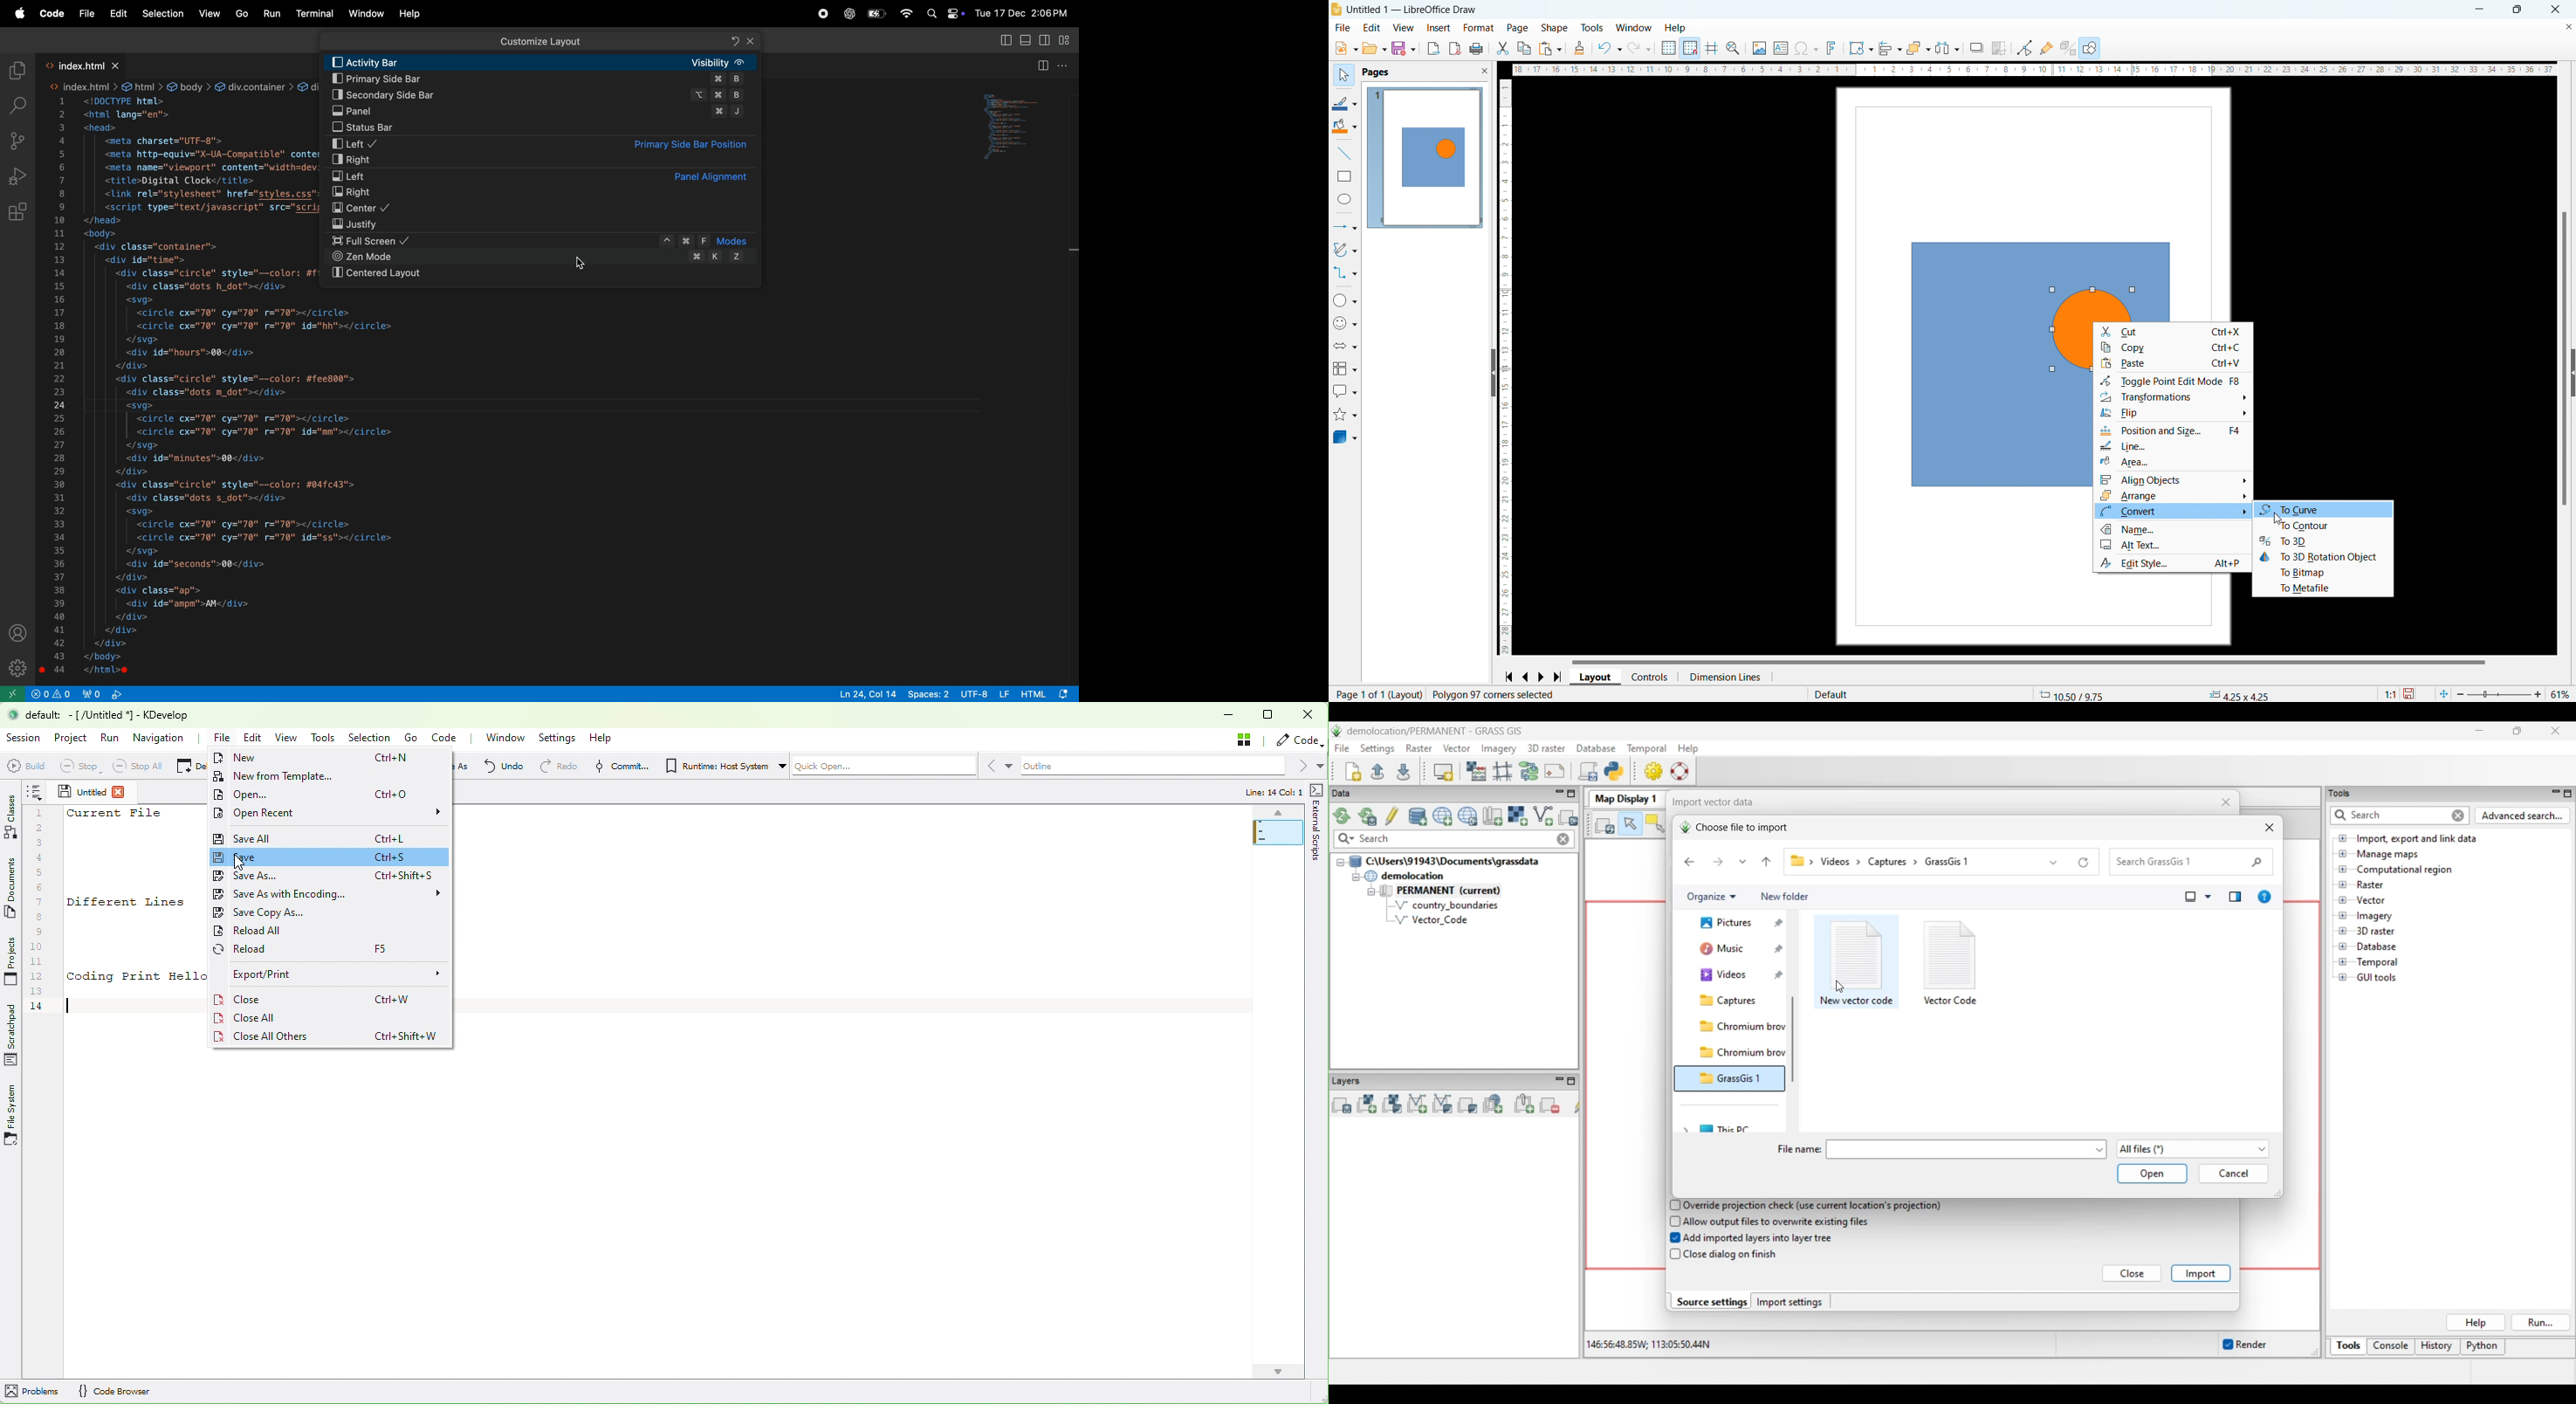  I want to click on line tool, so click(1344, 153).